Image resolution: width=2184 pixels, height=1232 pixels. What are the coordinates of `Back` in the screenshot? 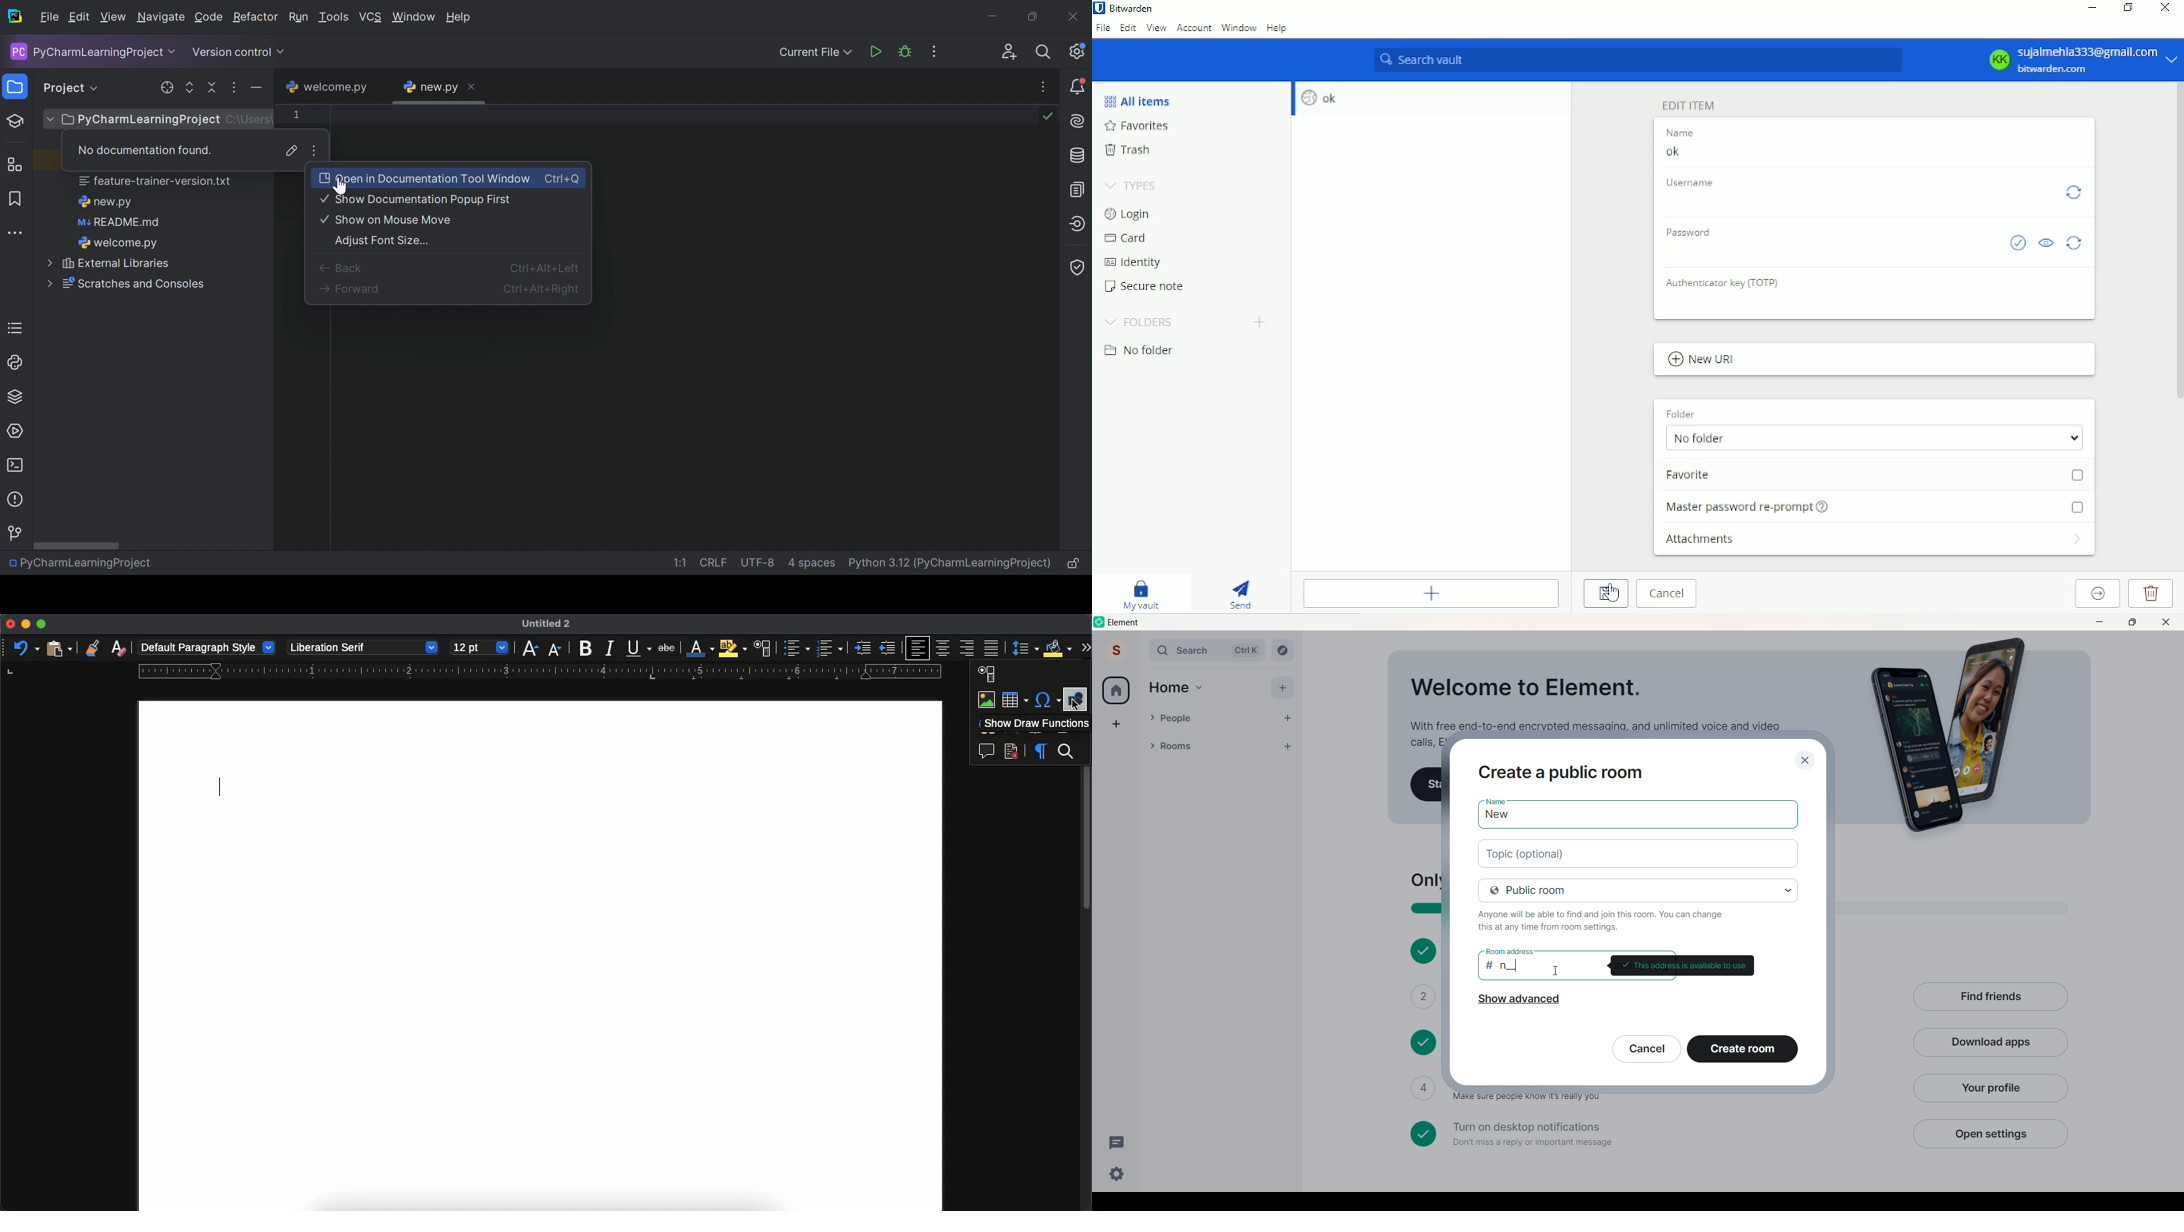 It's located at (341, 268).